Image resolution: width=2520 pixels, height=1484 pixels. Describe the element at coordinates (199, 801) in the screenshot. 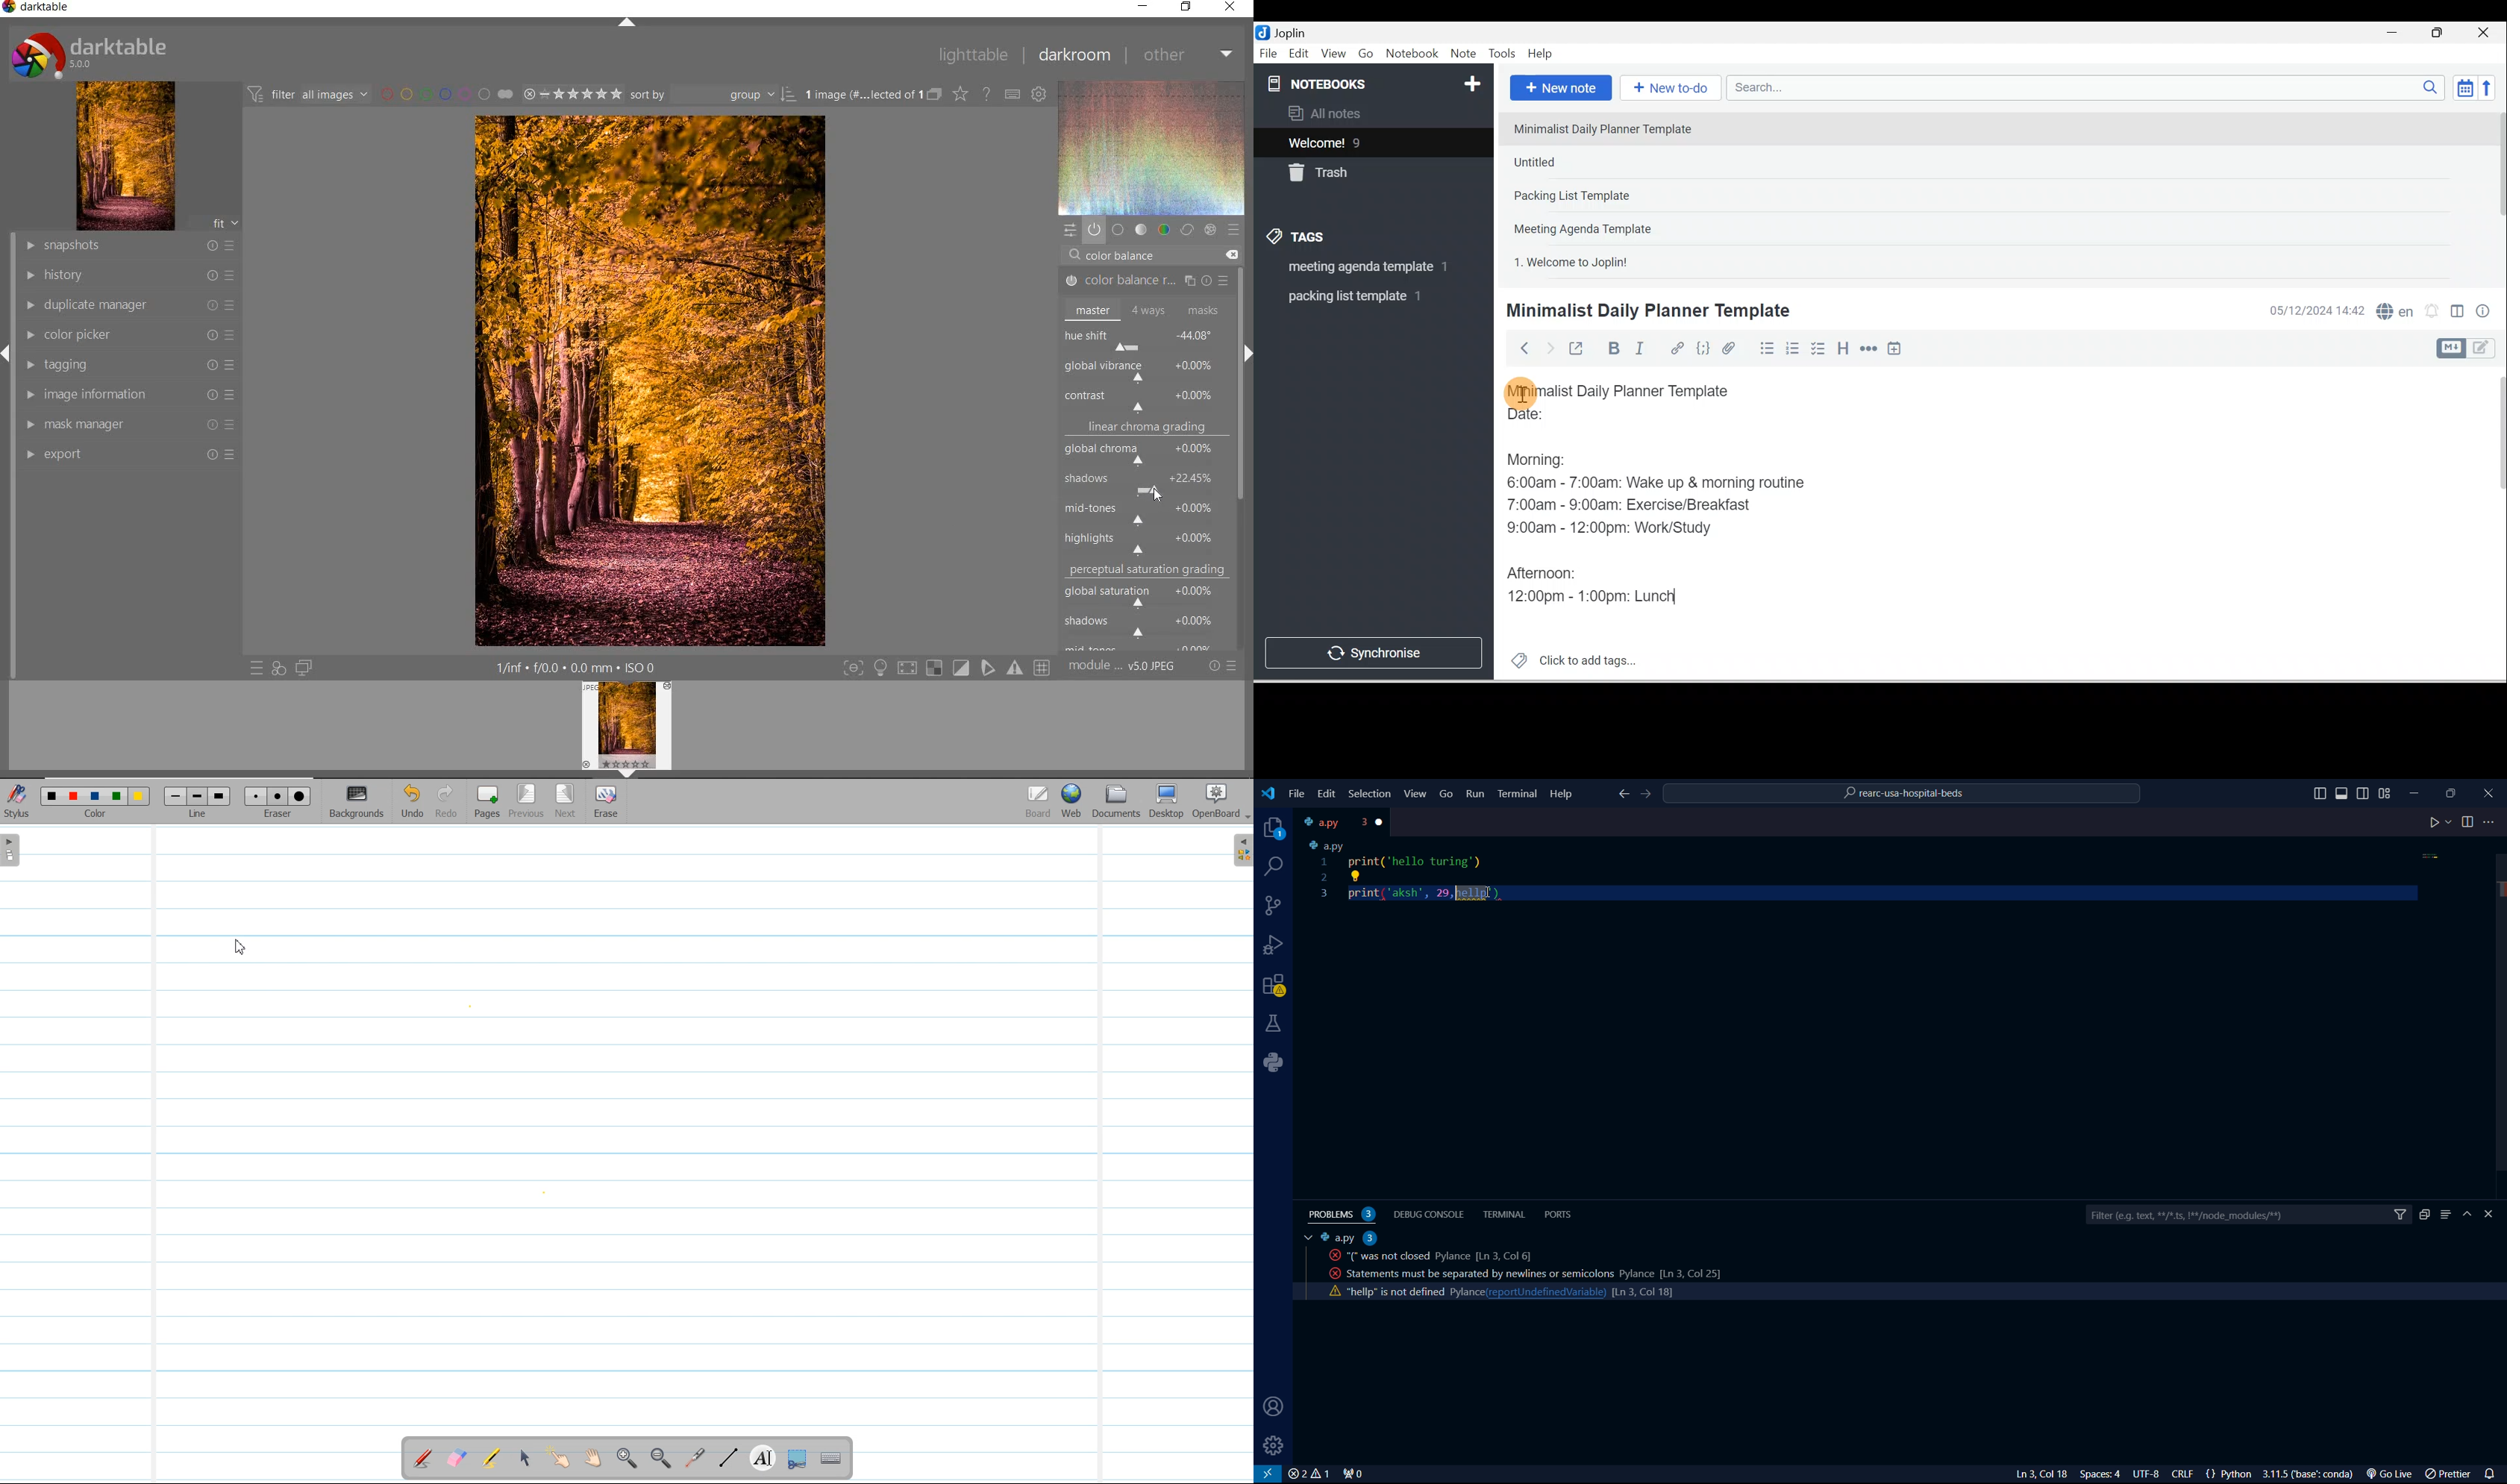

I see `Line` at that location.